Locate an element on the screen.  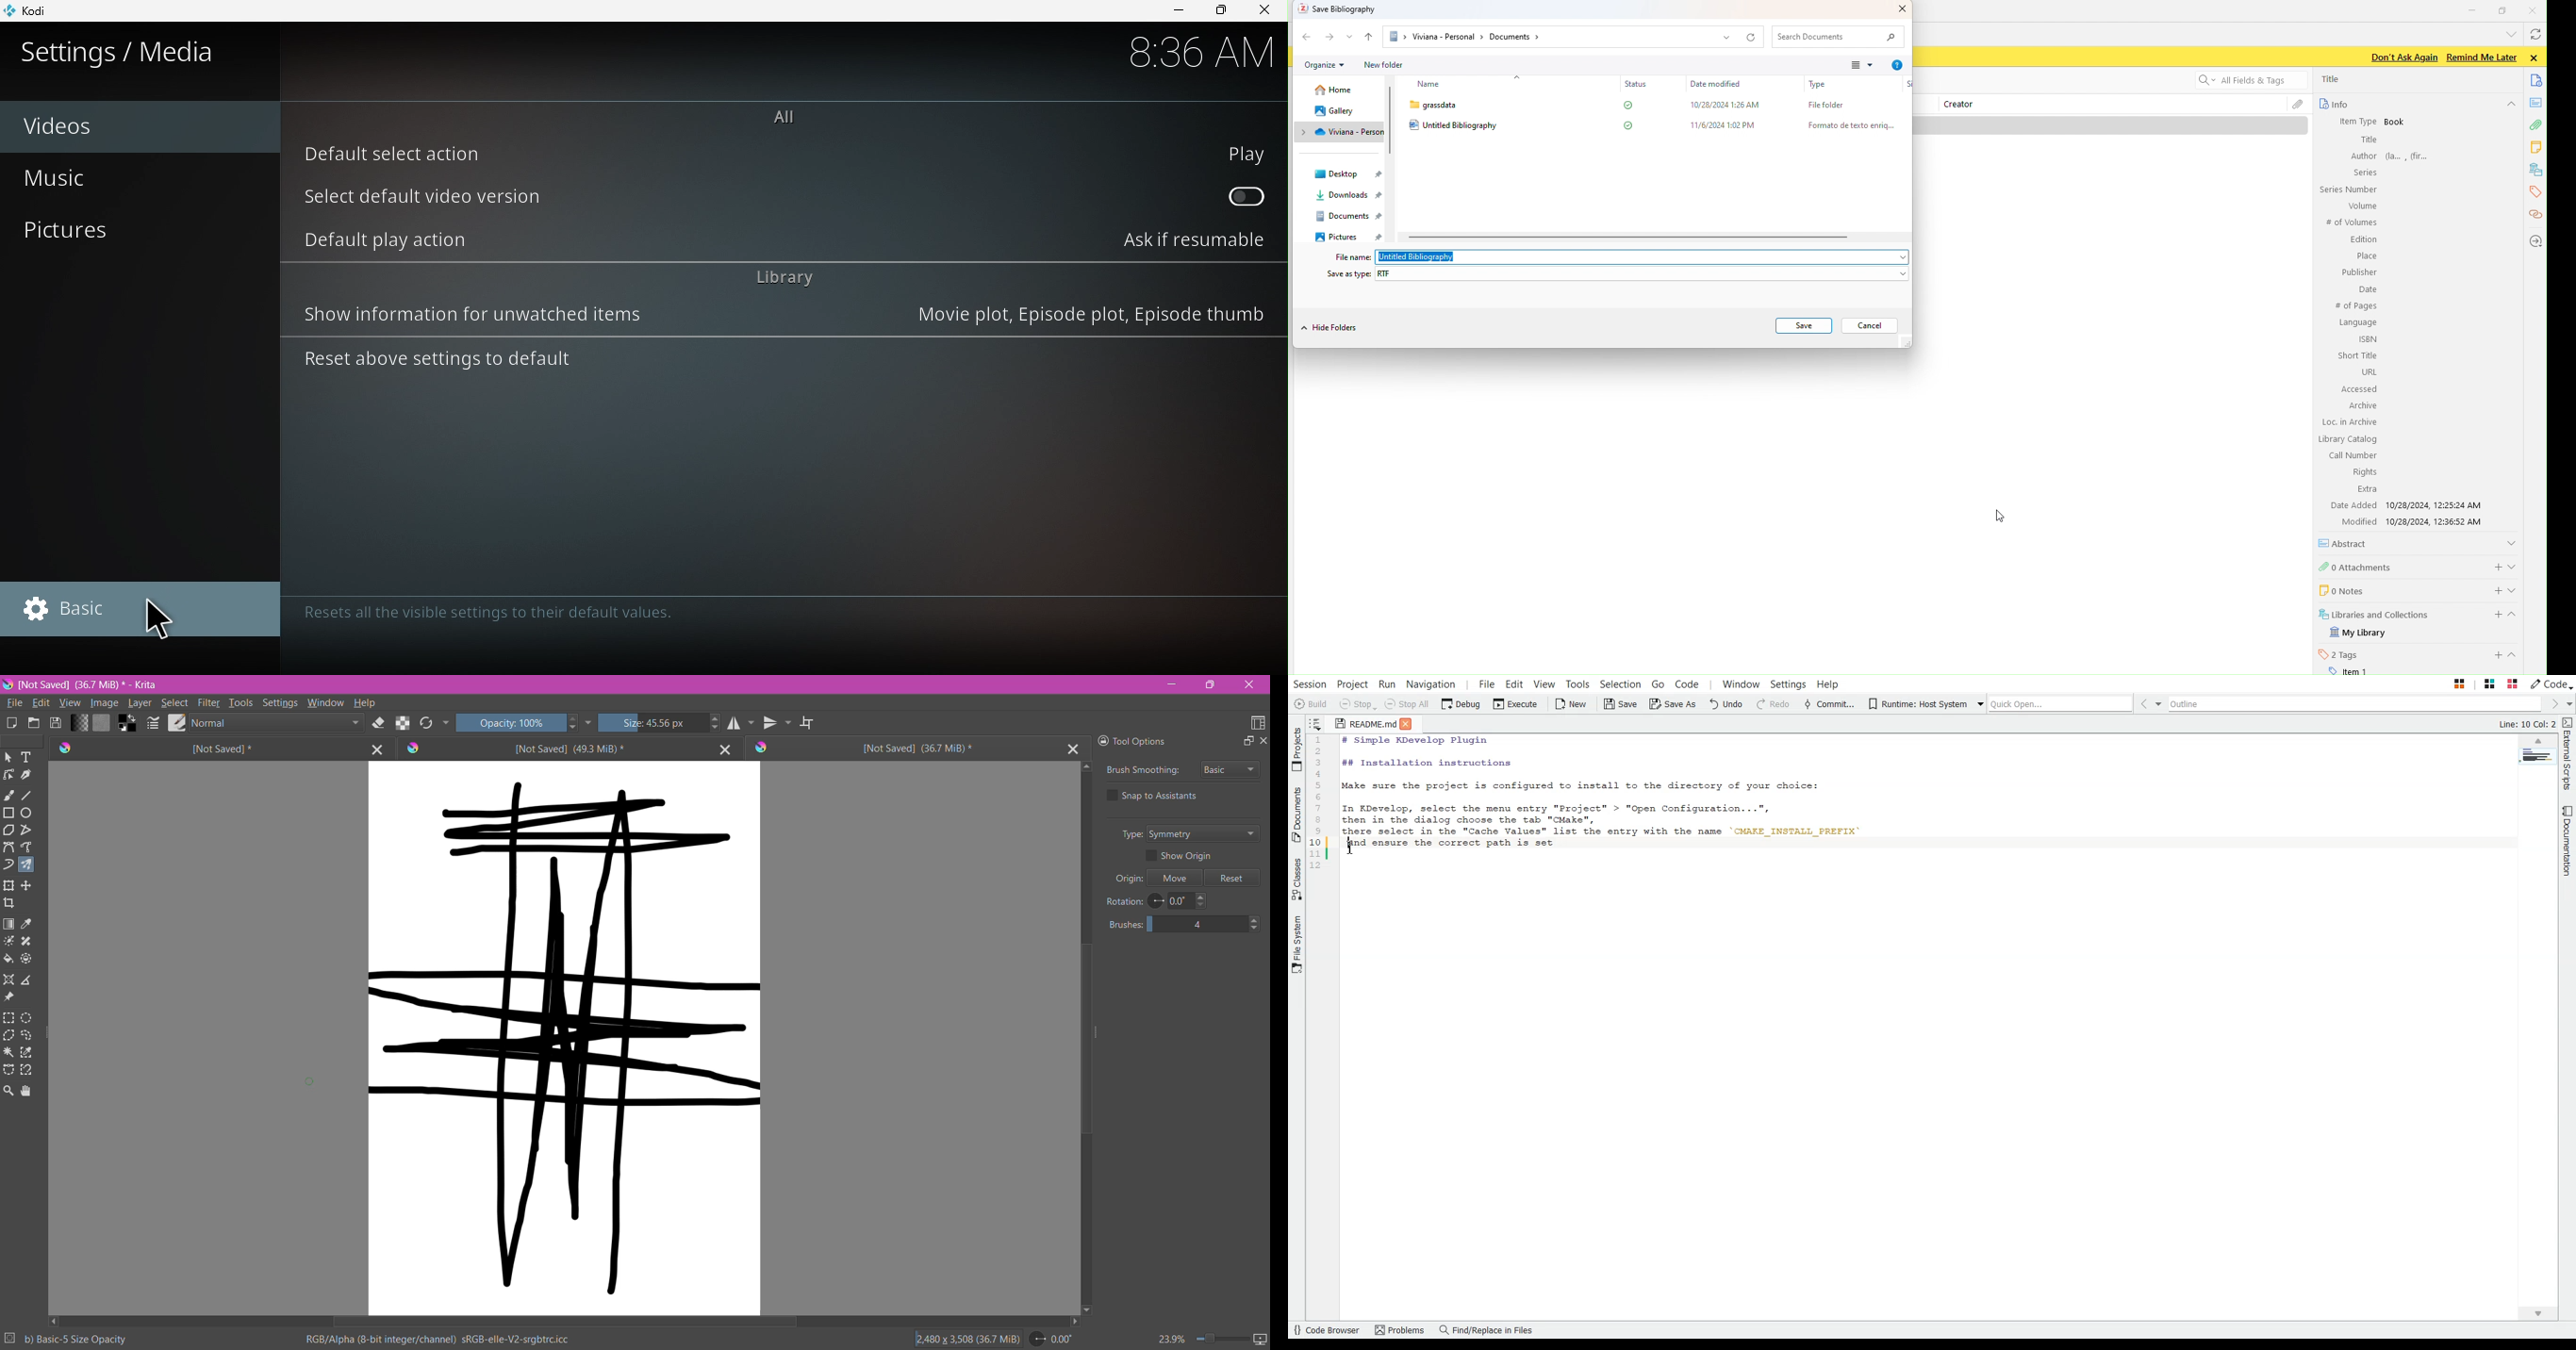
close is located at coordinates (1267, 10).